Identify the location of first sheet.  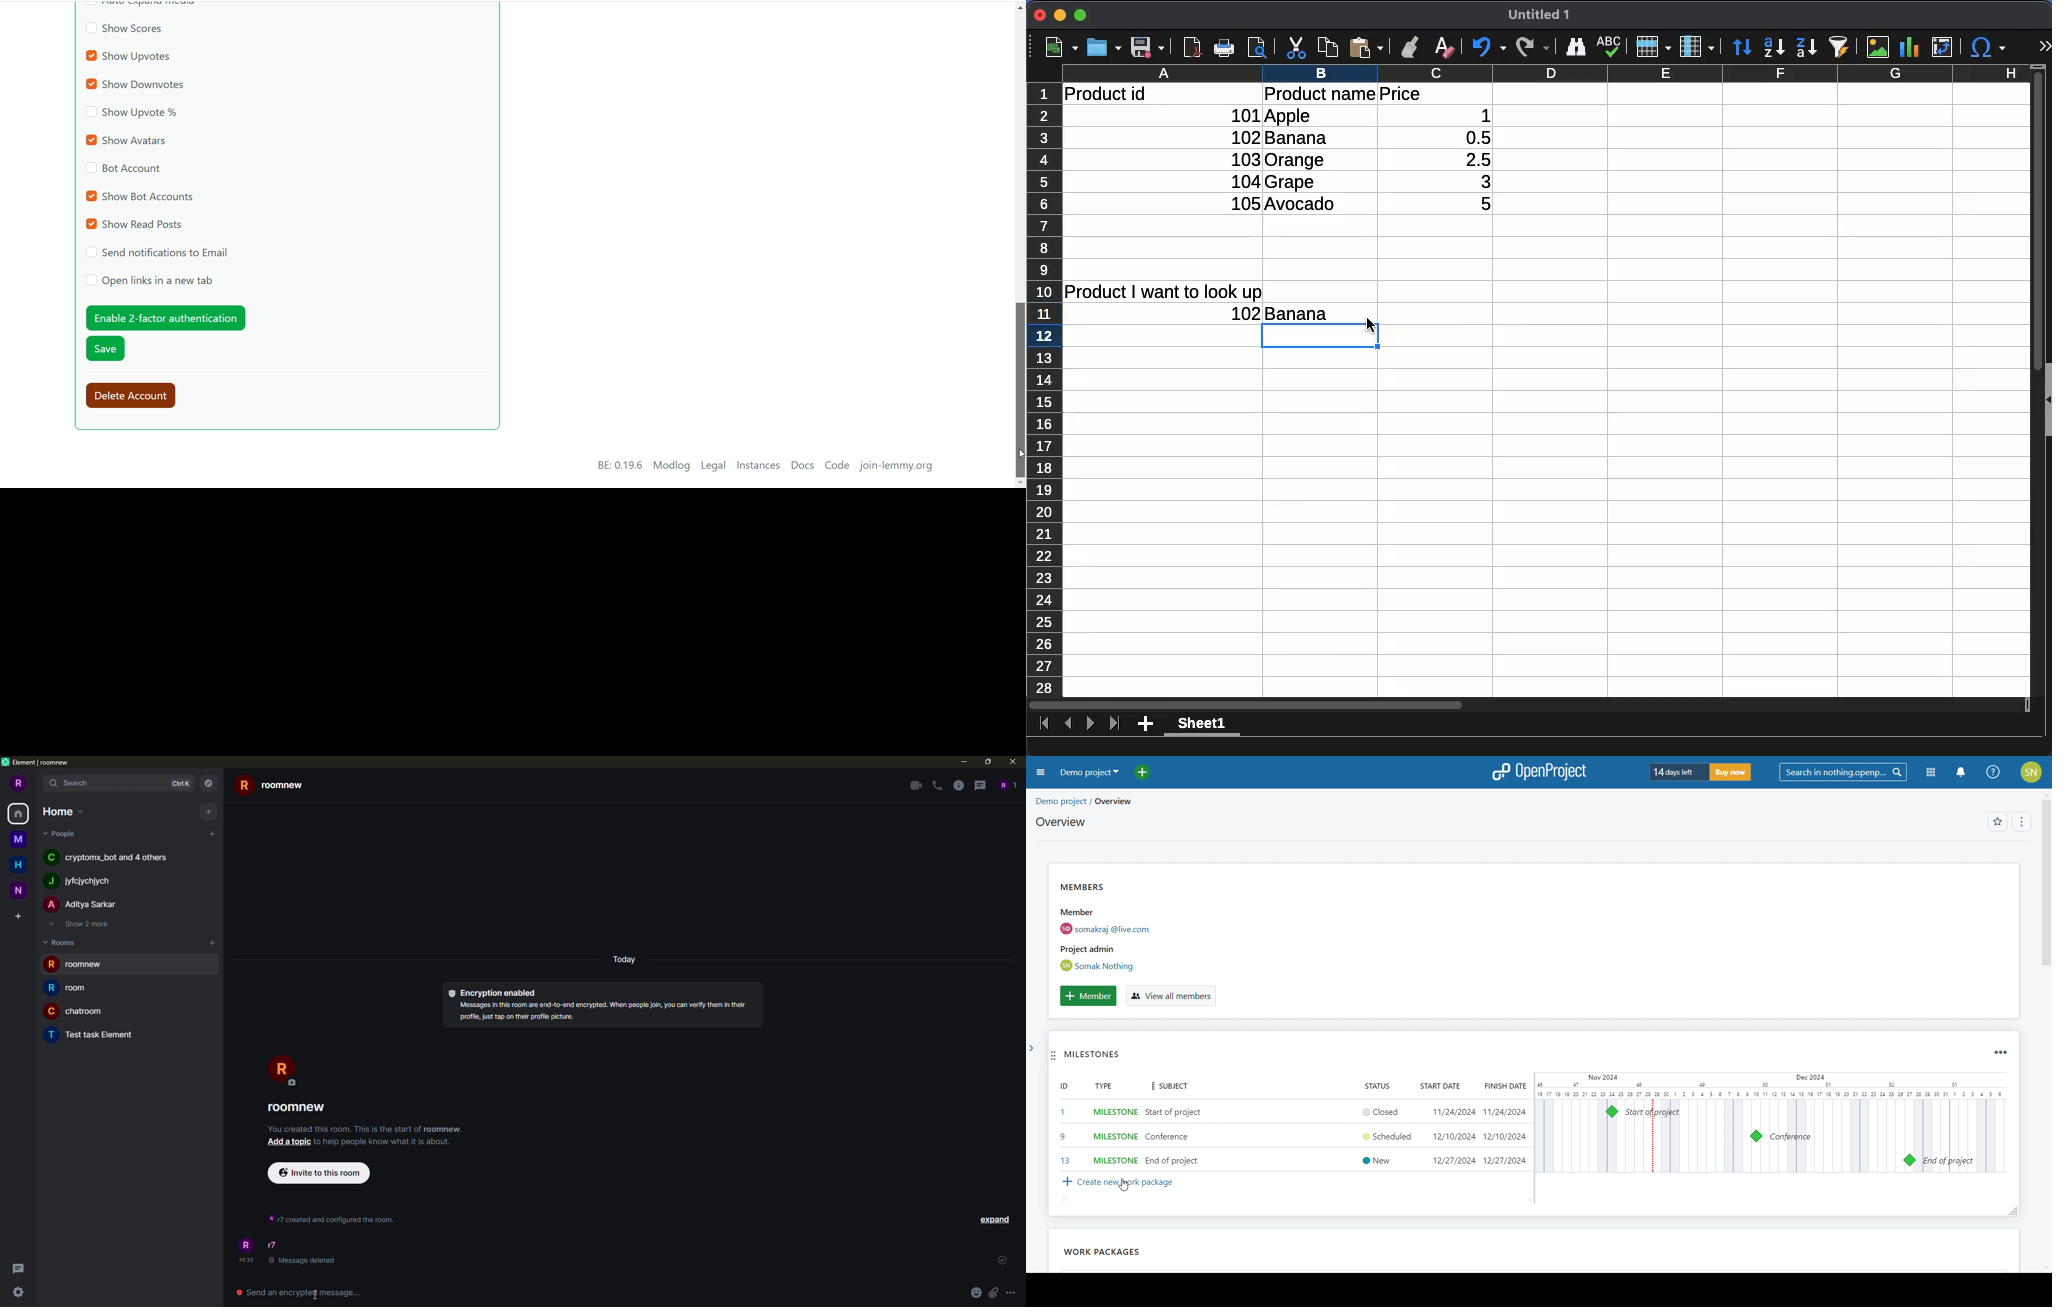
(1045, 724).